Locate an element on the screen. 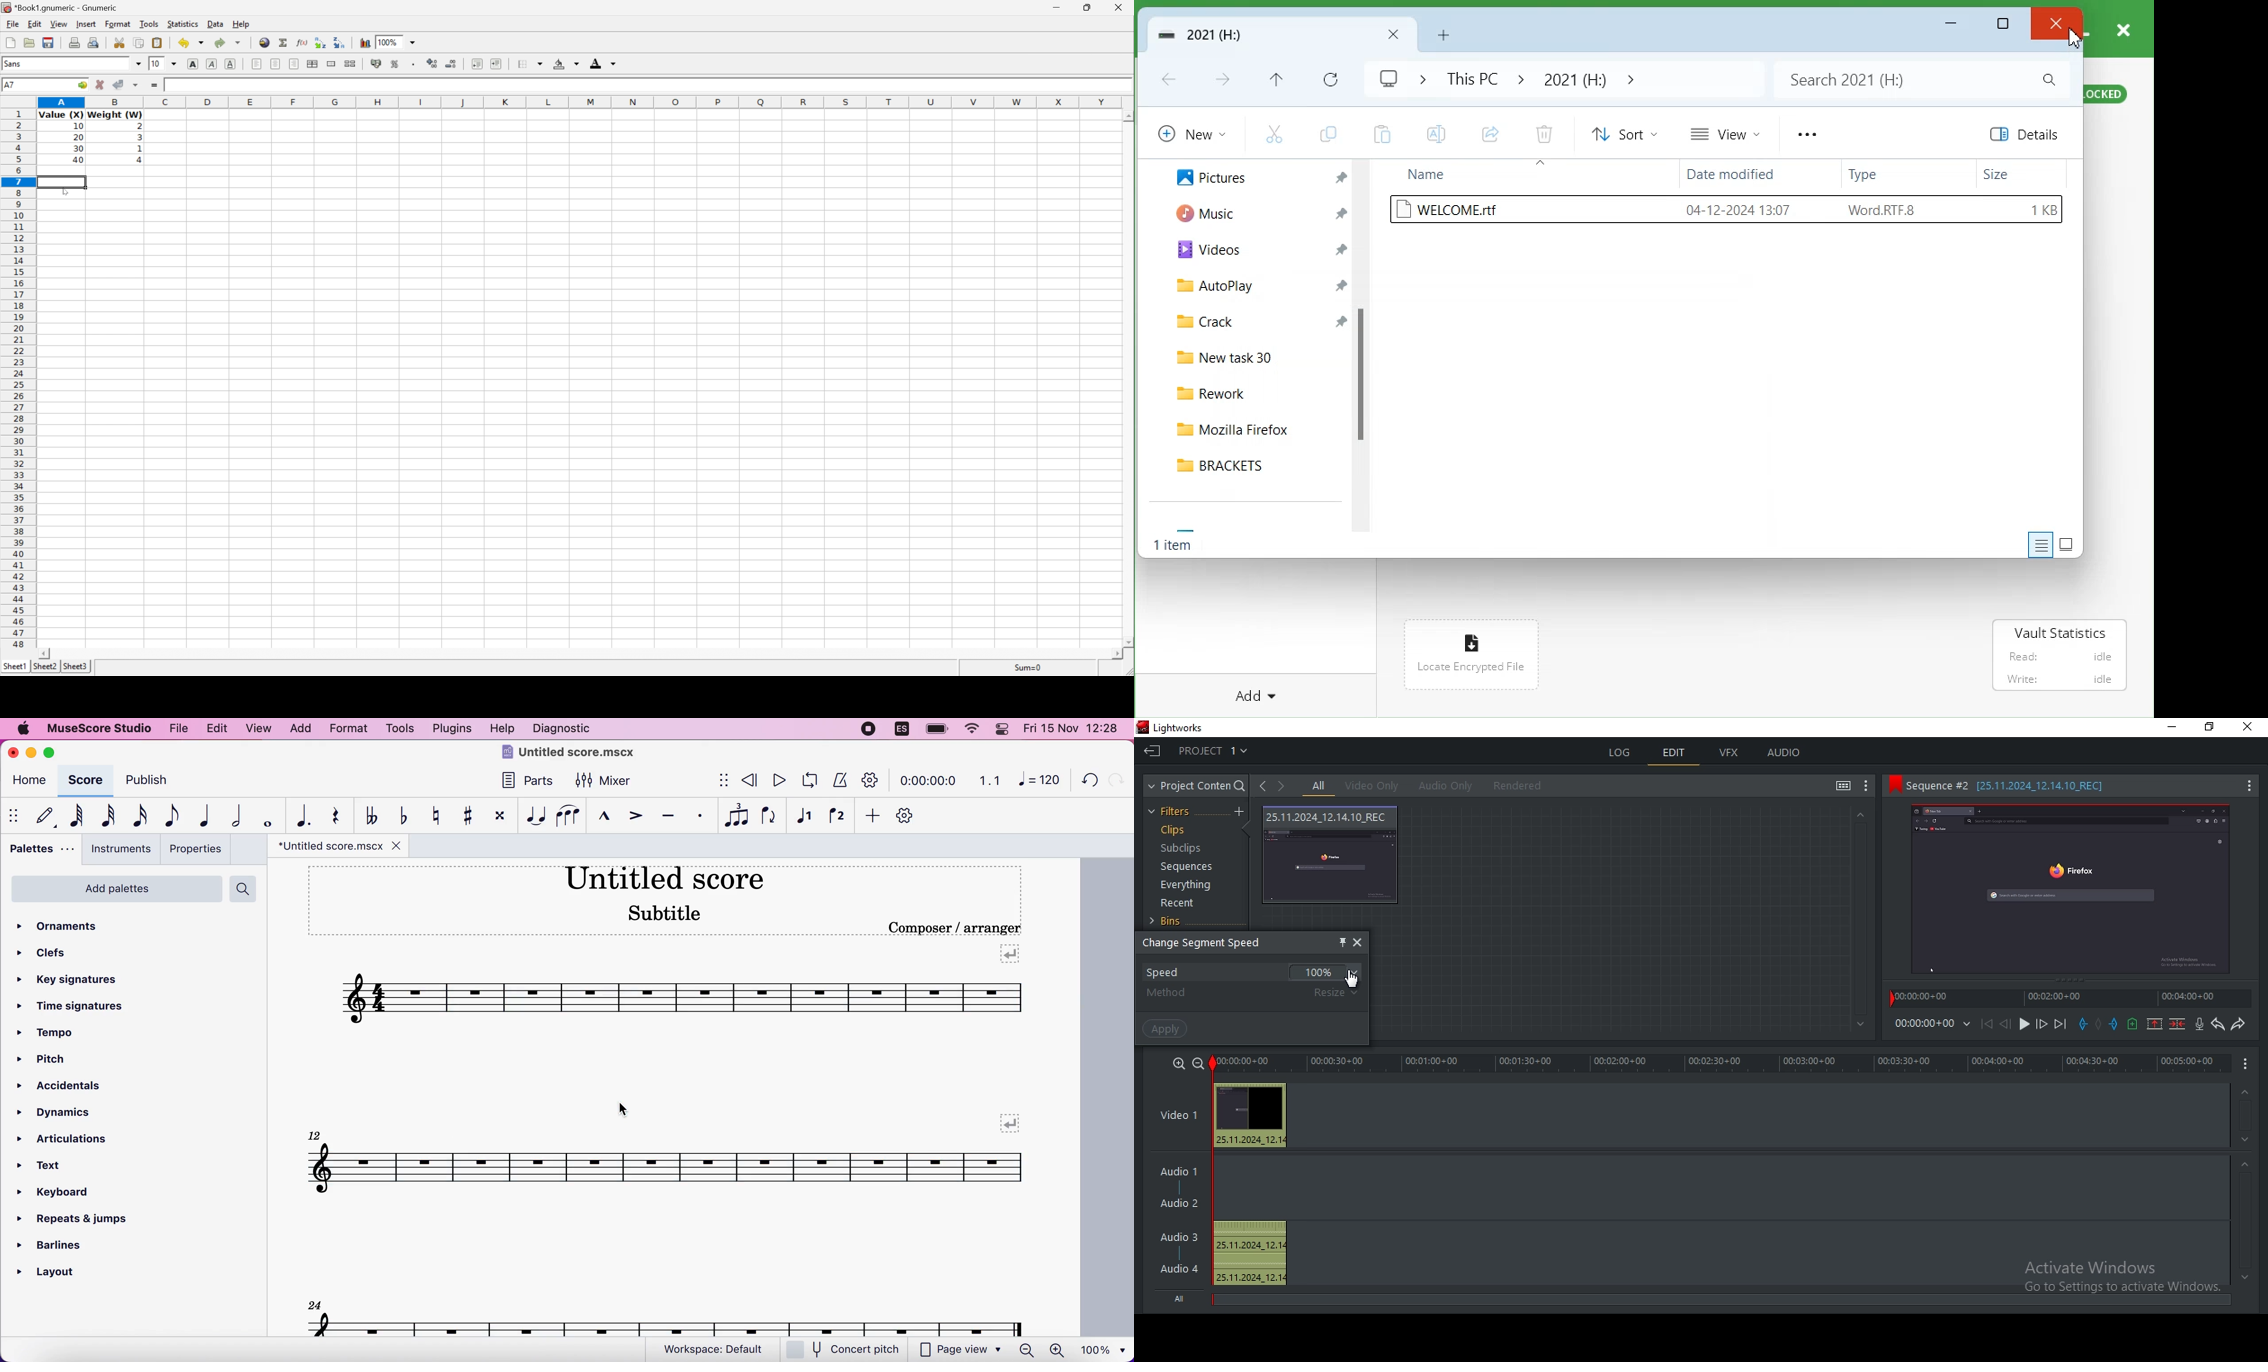  batteru is located at coordinates (937, 730).